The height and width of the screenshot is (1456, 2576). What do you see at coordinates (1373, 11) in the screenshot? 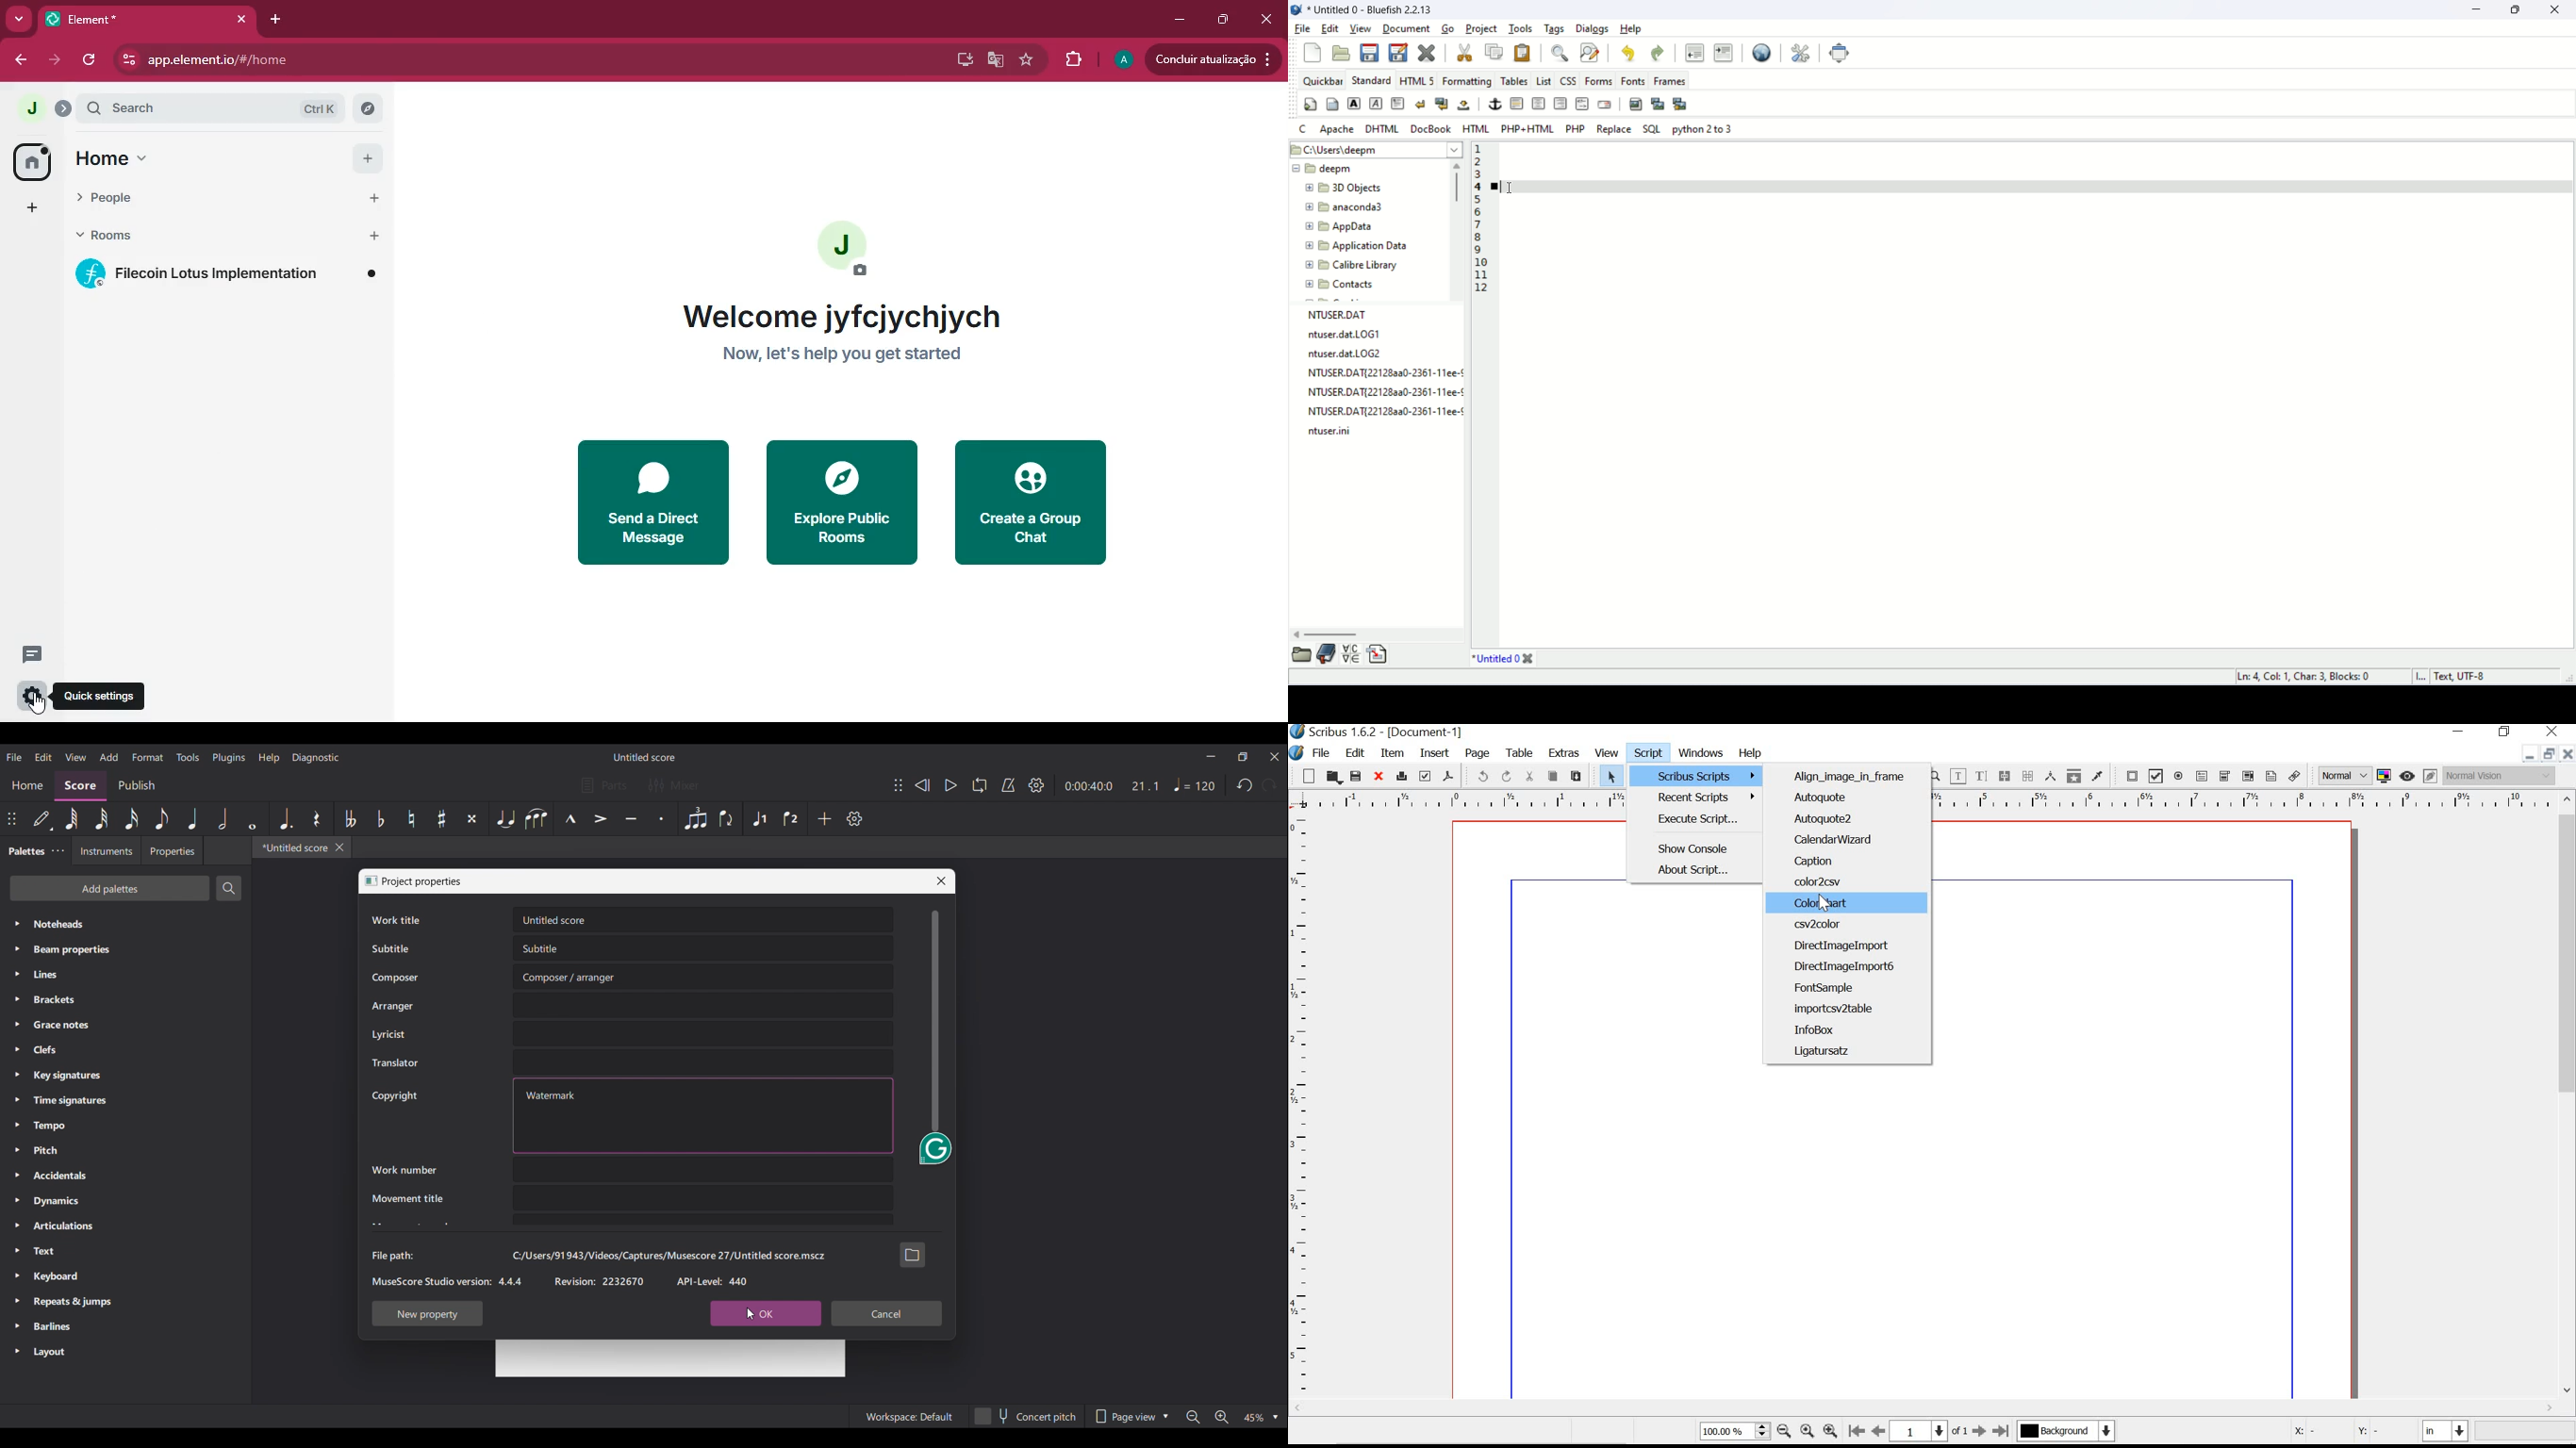
I see `file` at bounding box center [1373, 11].